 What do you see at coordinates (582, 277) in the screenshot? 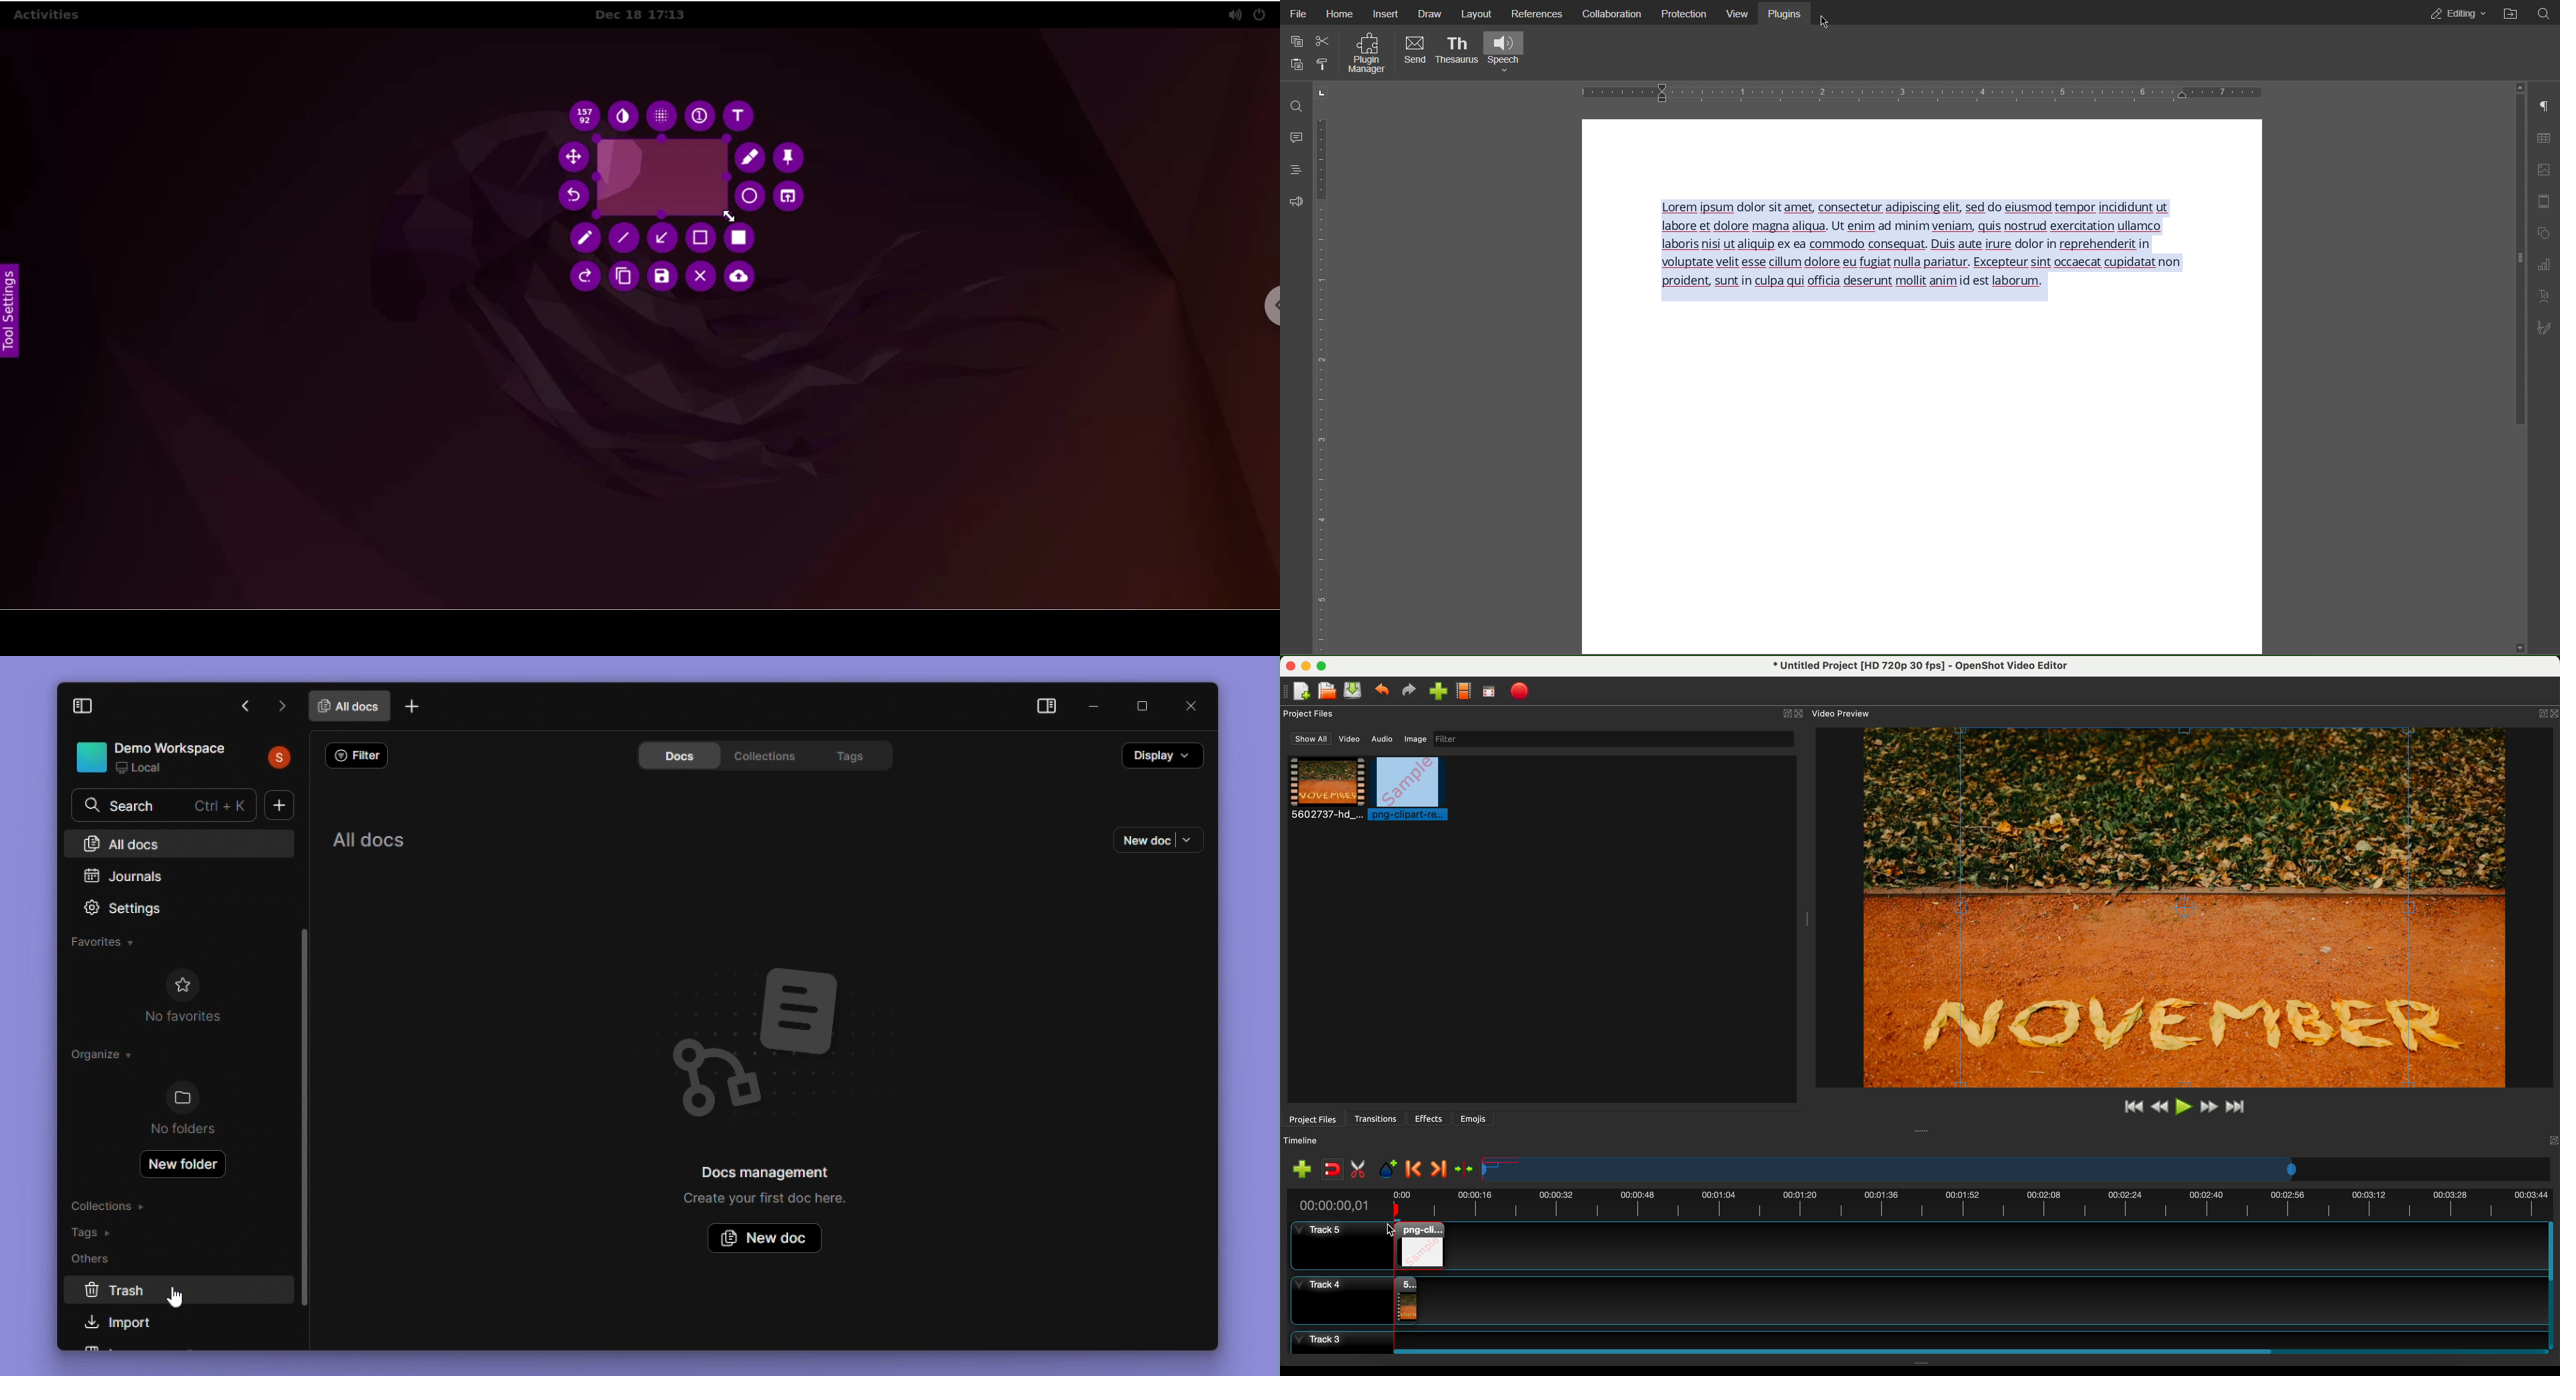
I see `` at bounding box center [582, 277].